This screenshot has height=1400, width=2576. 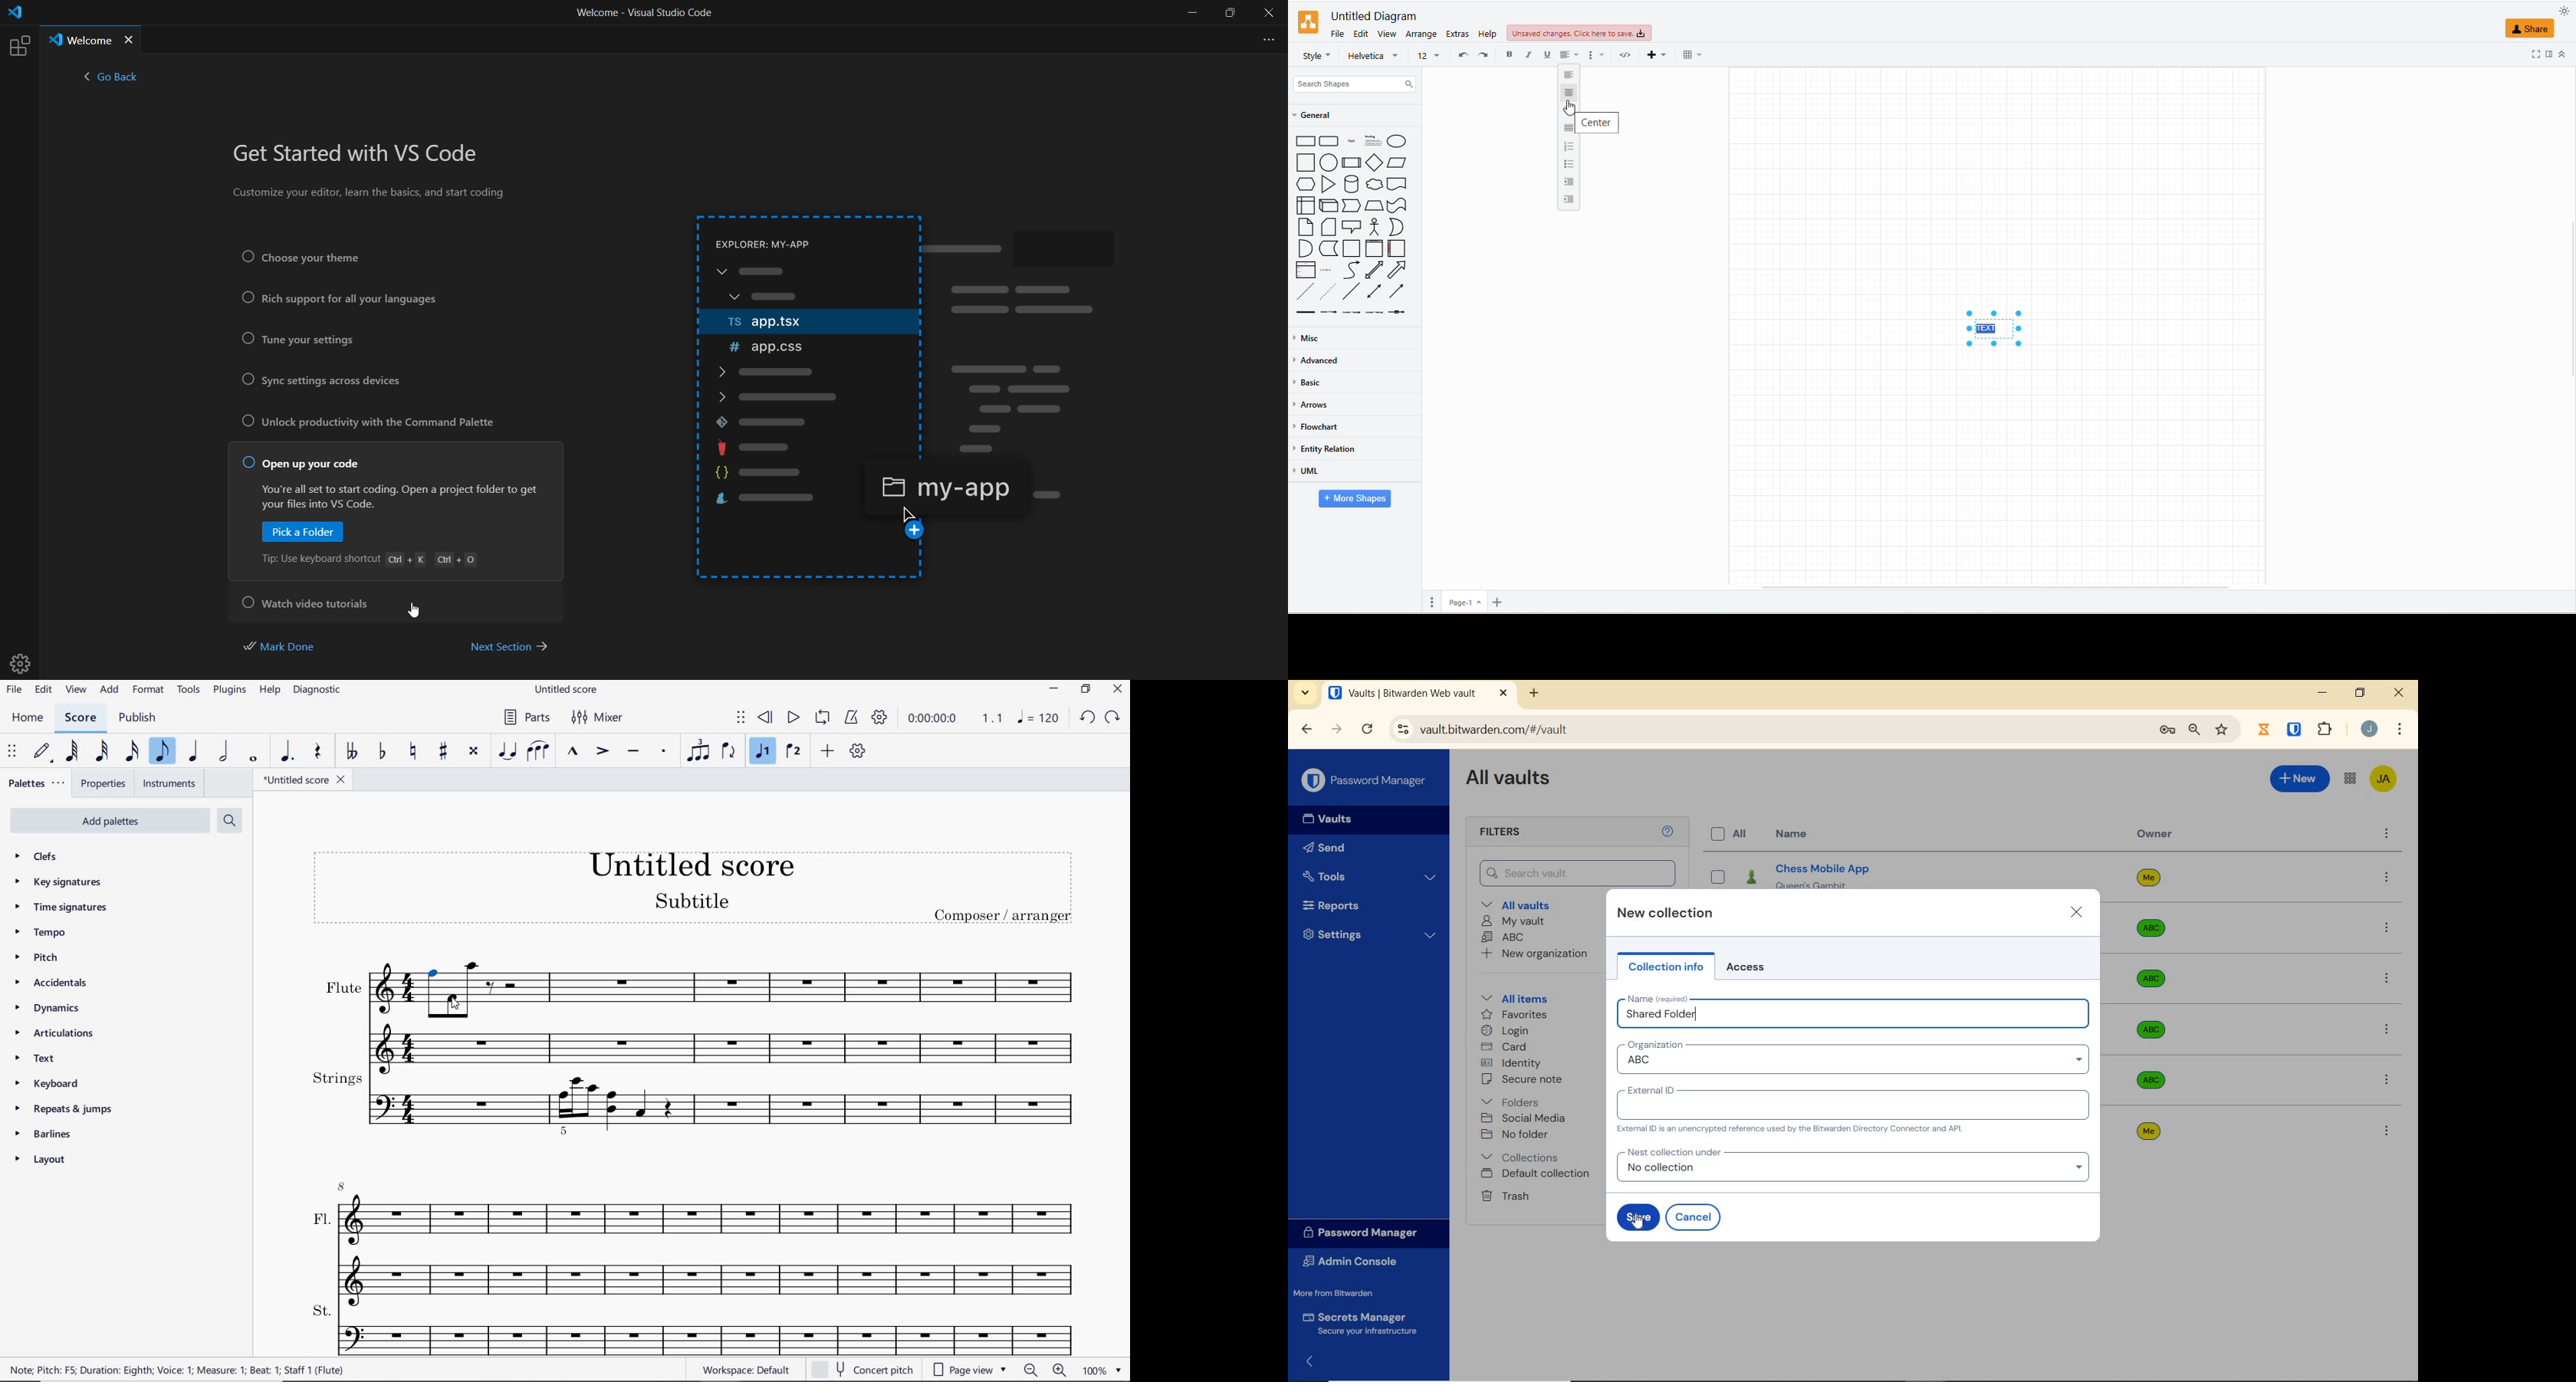 I want to click on Password Manager, so click(x=1365, y=781).